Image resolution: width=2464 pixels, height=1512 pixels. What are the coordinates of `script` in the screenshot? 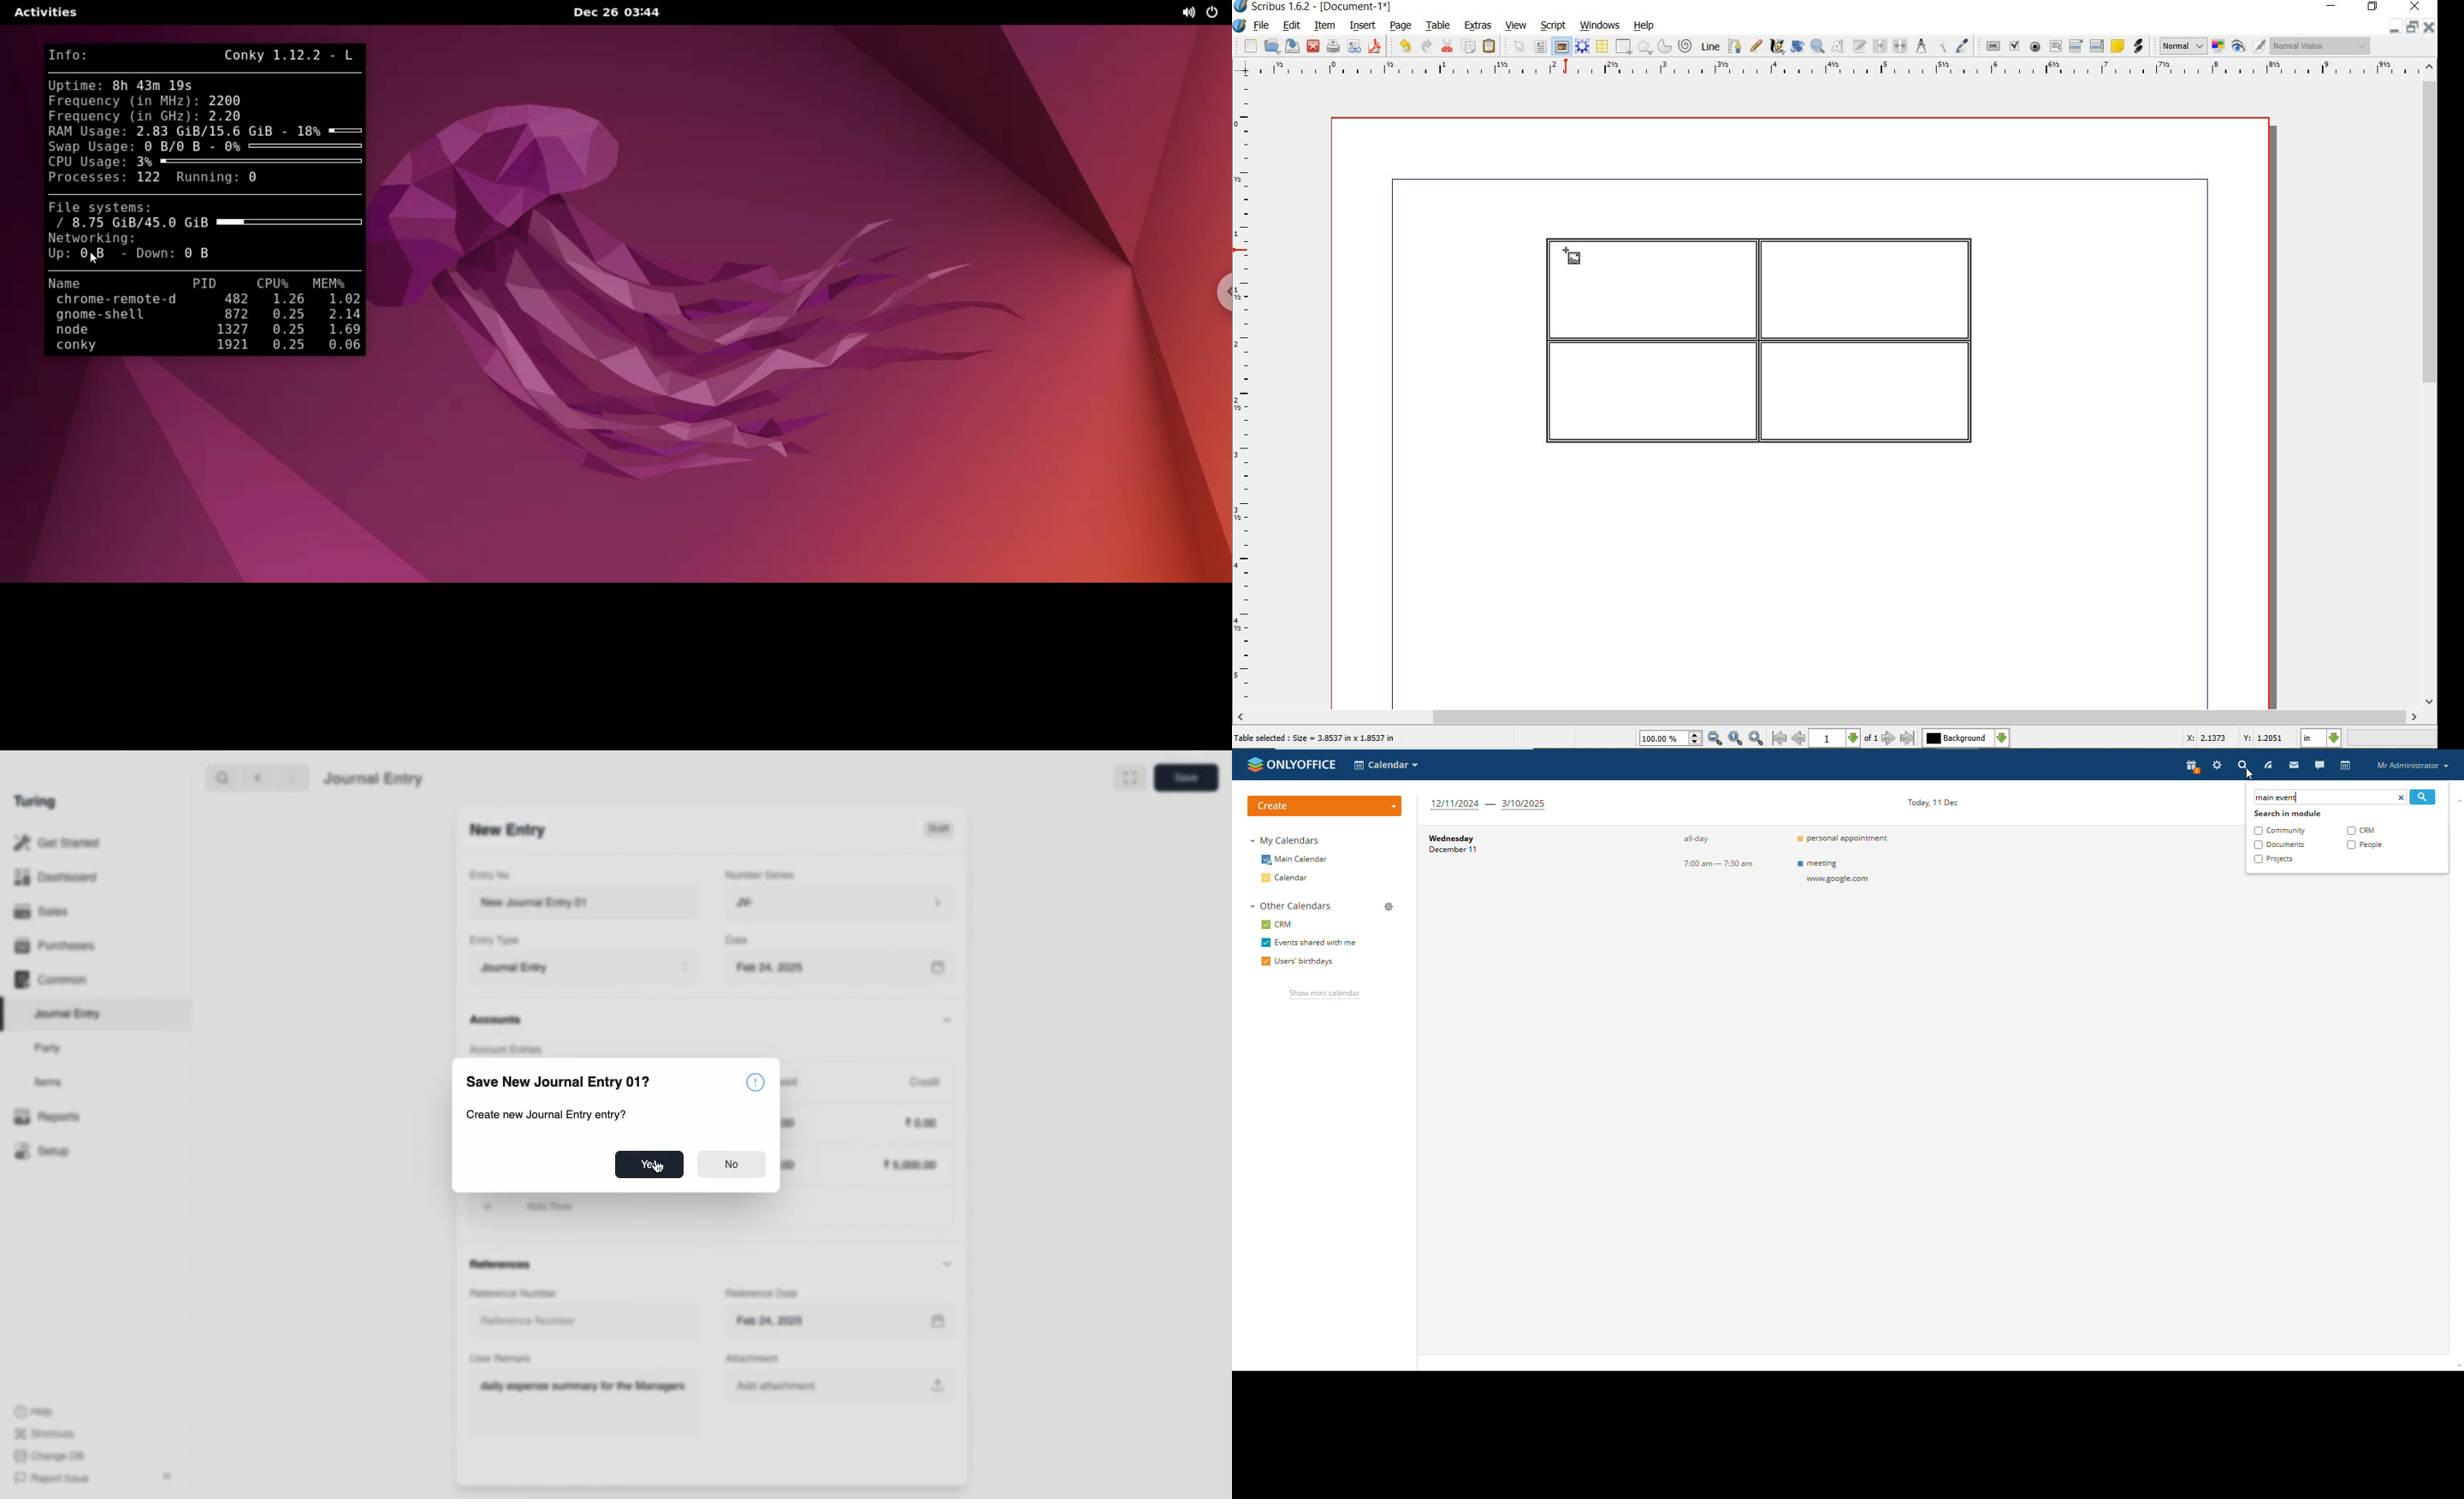 It's located at (1554, 26).